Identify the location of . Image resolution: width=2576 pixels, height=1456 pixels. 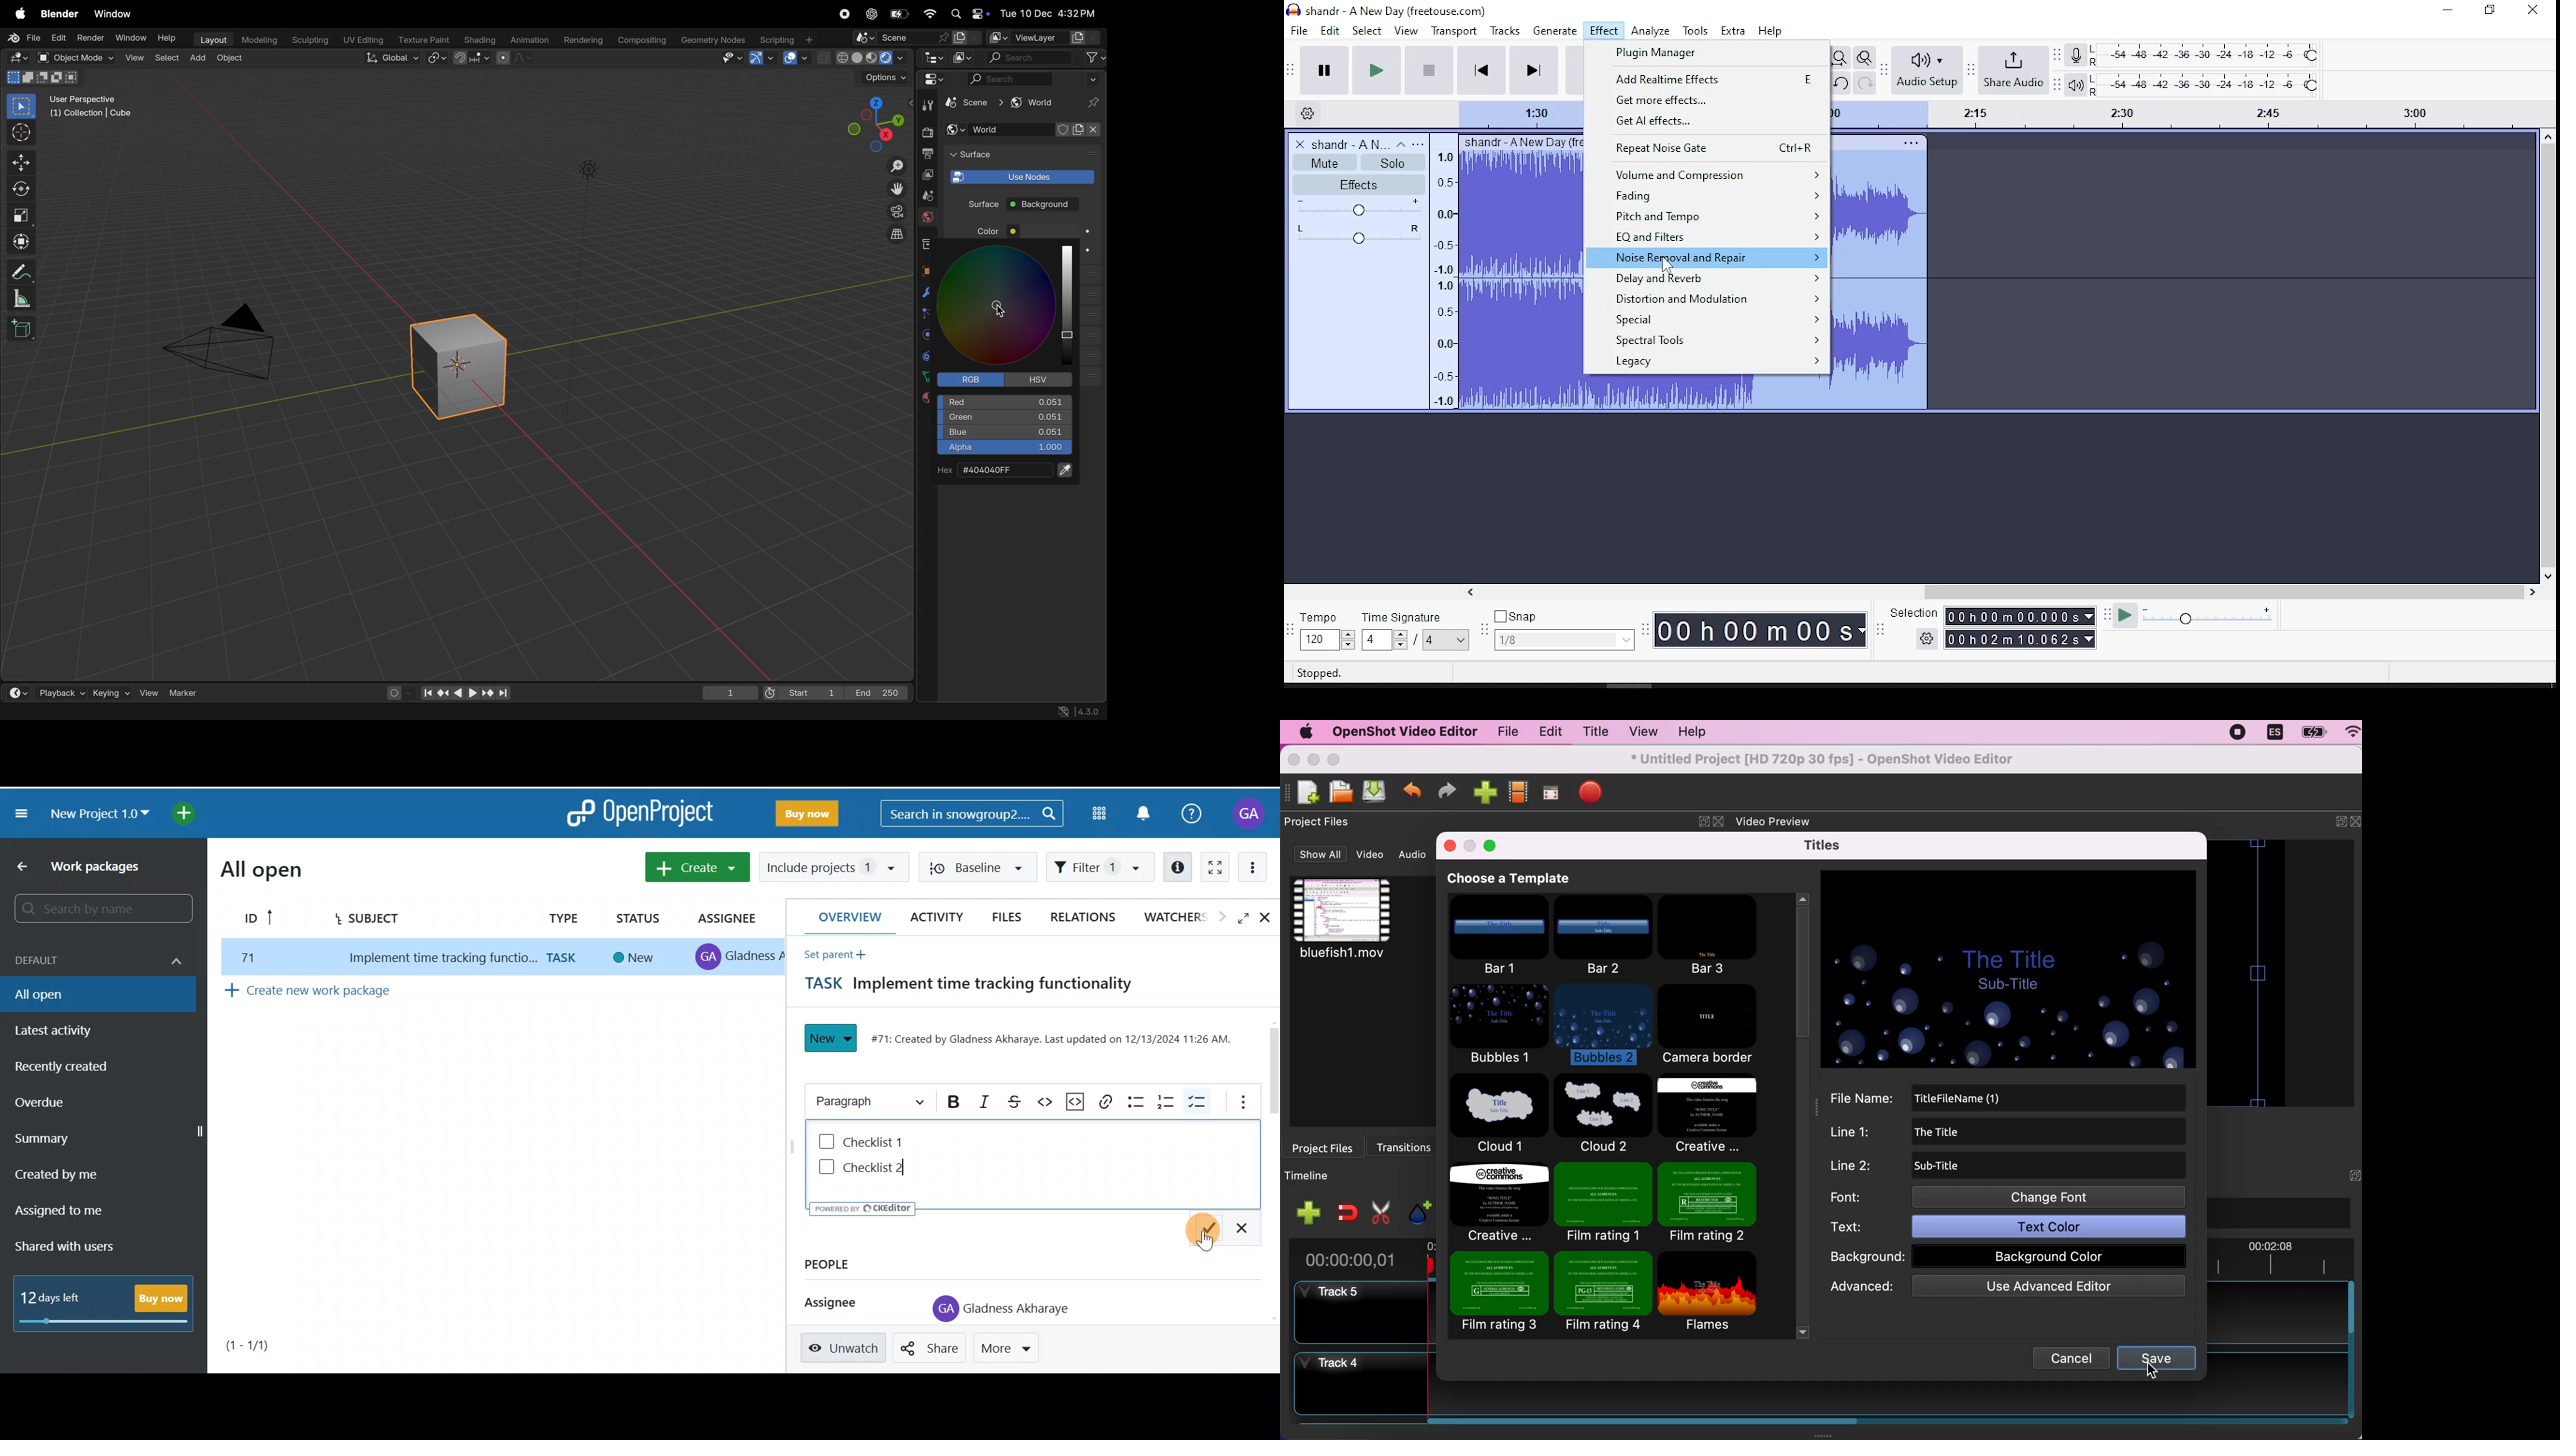
(1731, 31).